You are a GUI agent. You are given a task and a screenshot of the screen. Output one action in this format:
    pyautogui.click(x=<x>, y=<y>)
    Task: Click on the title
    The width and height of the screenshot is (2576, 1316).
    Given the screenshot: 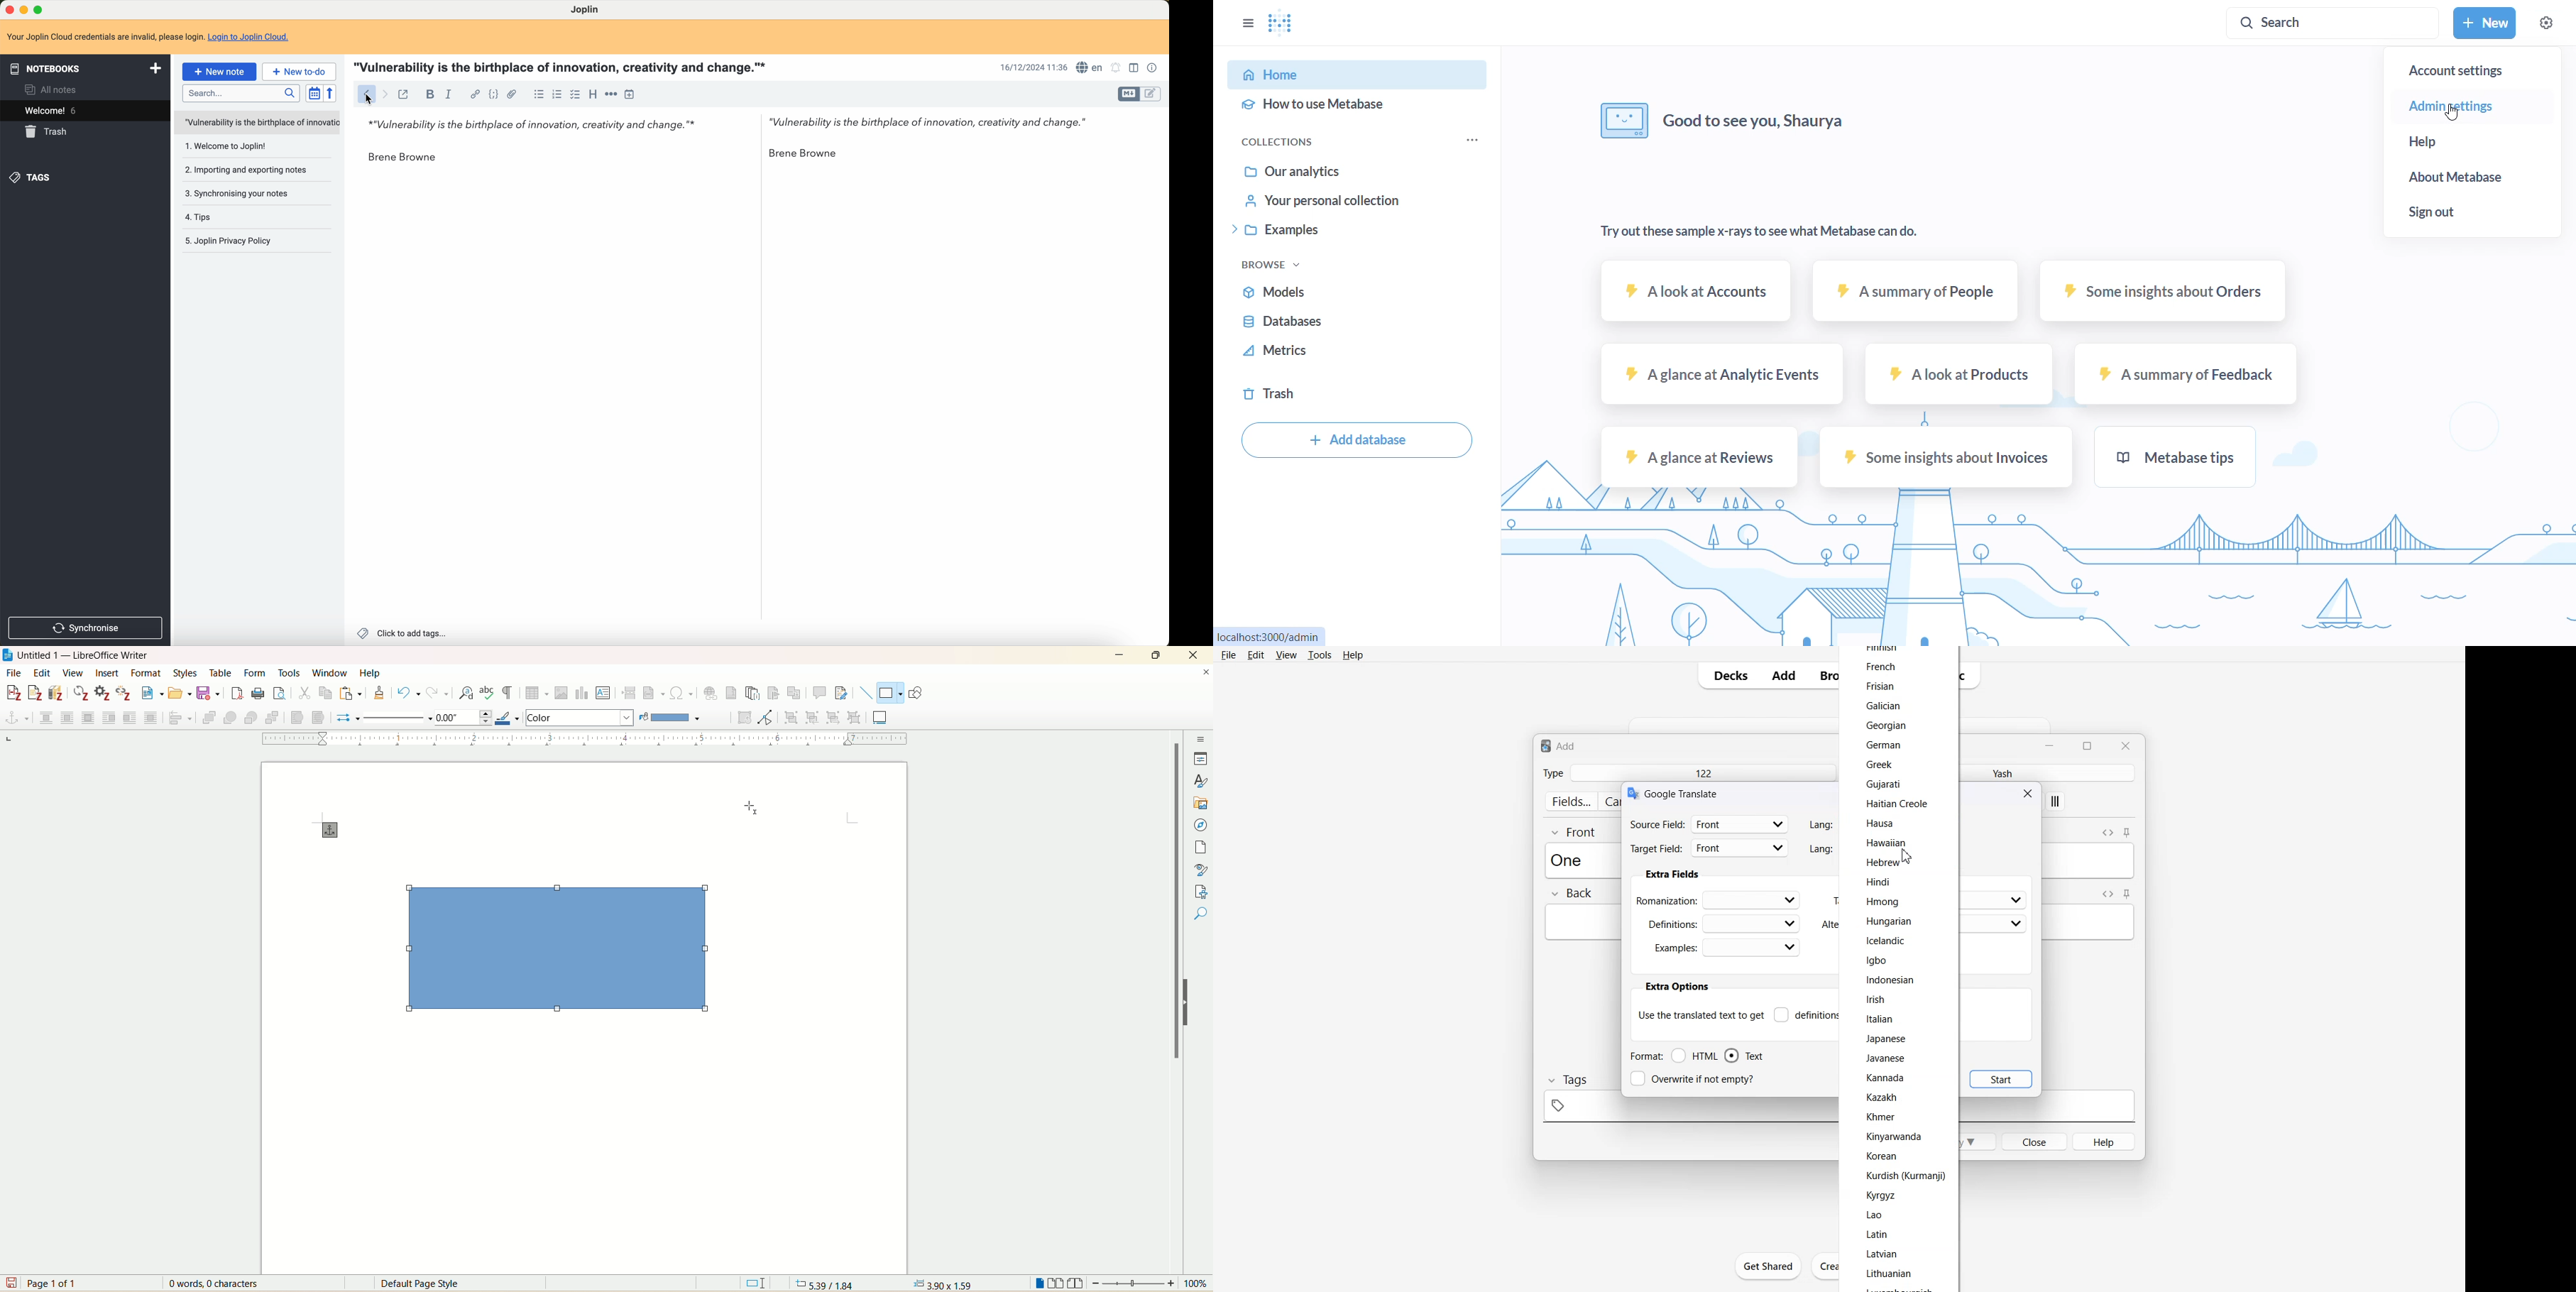 What is the action you would take?
    pyautogui.click(x=563, y=68)
    